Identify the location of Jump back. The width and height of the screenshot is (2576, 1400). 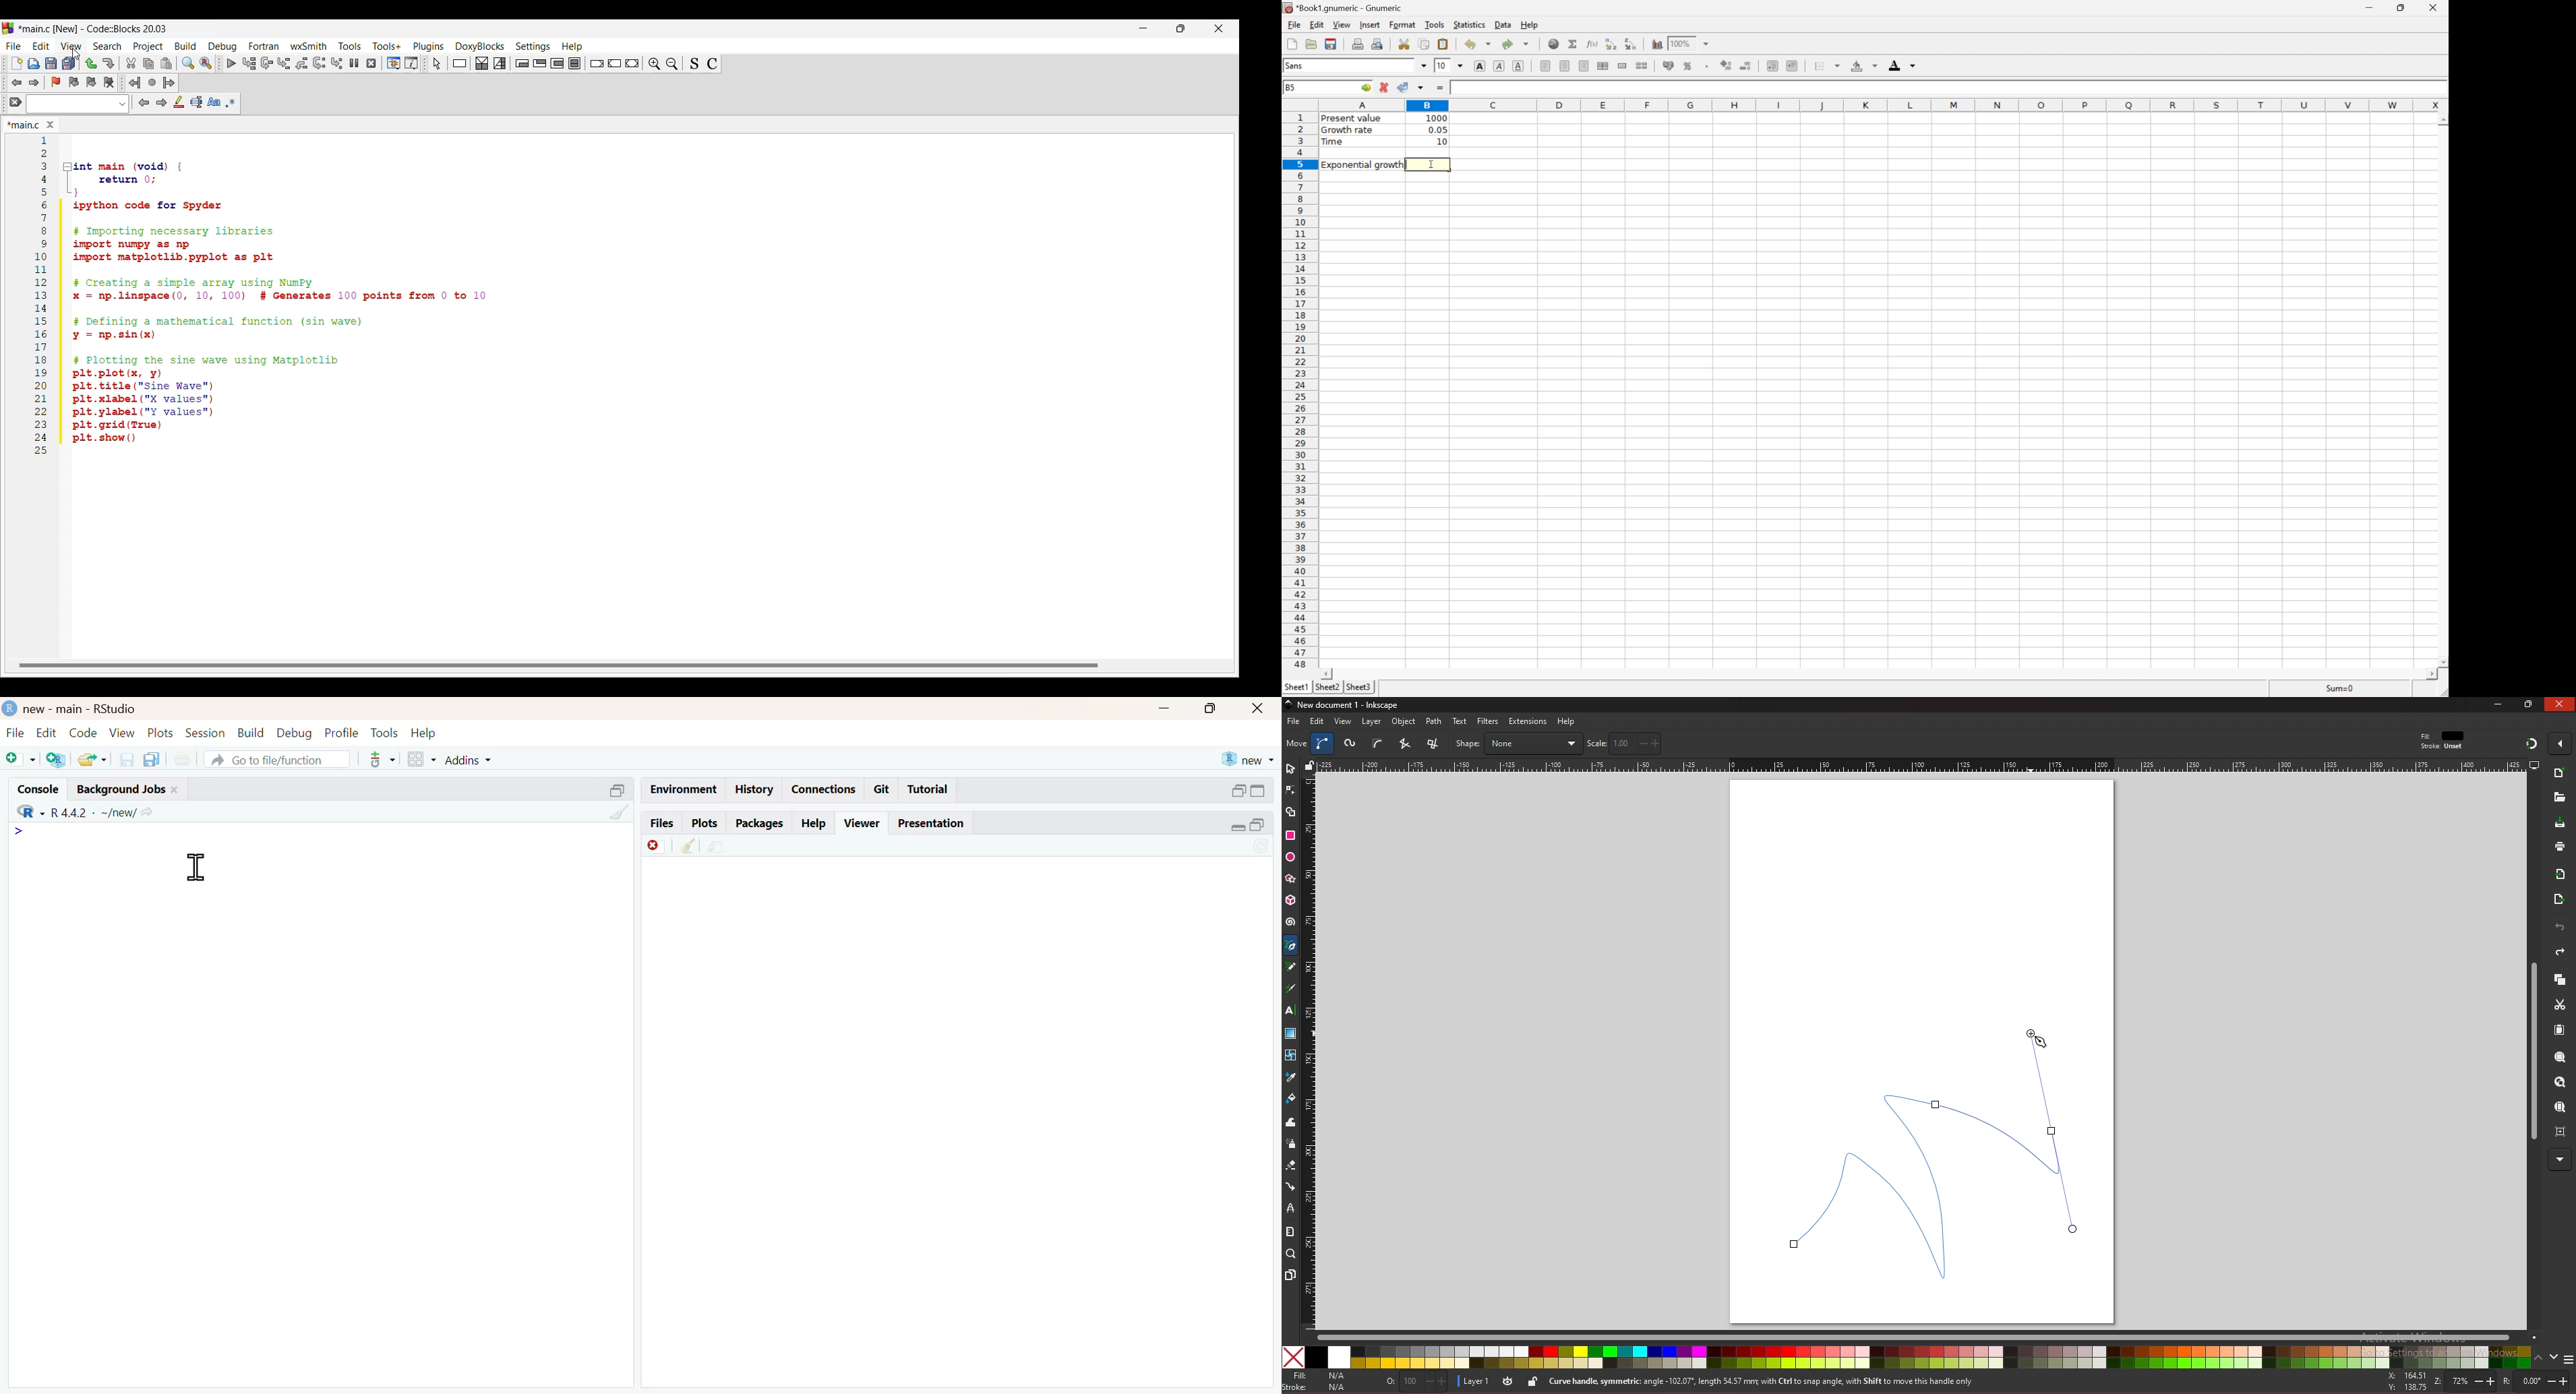
(15, 83).